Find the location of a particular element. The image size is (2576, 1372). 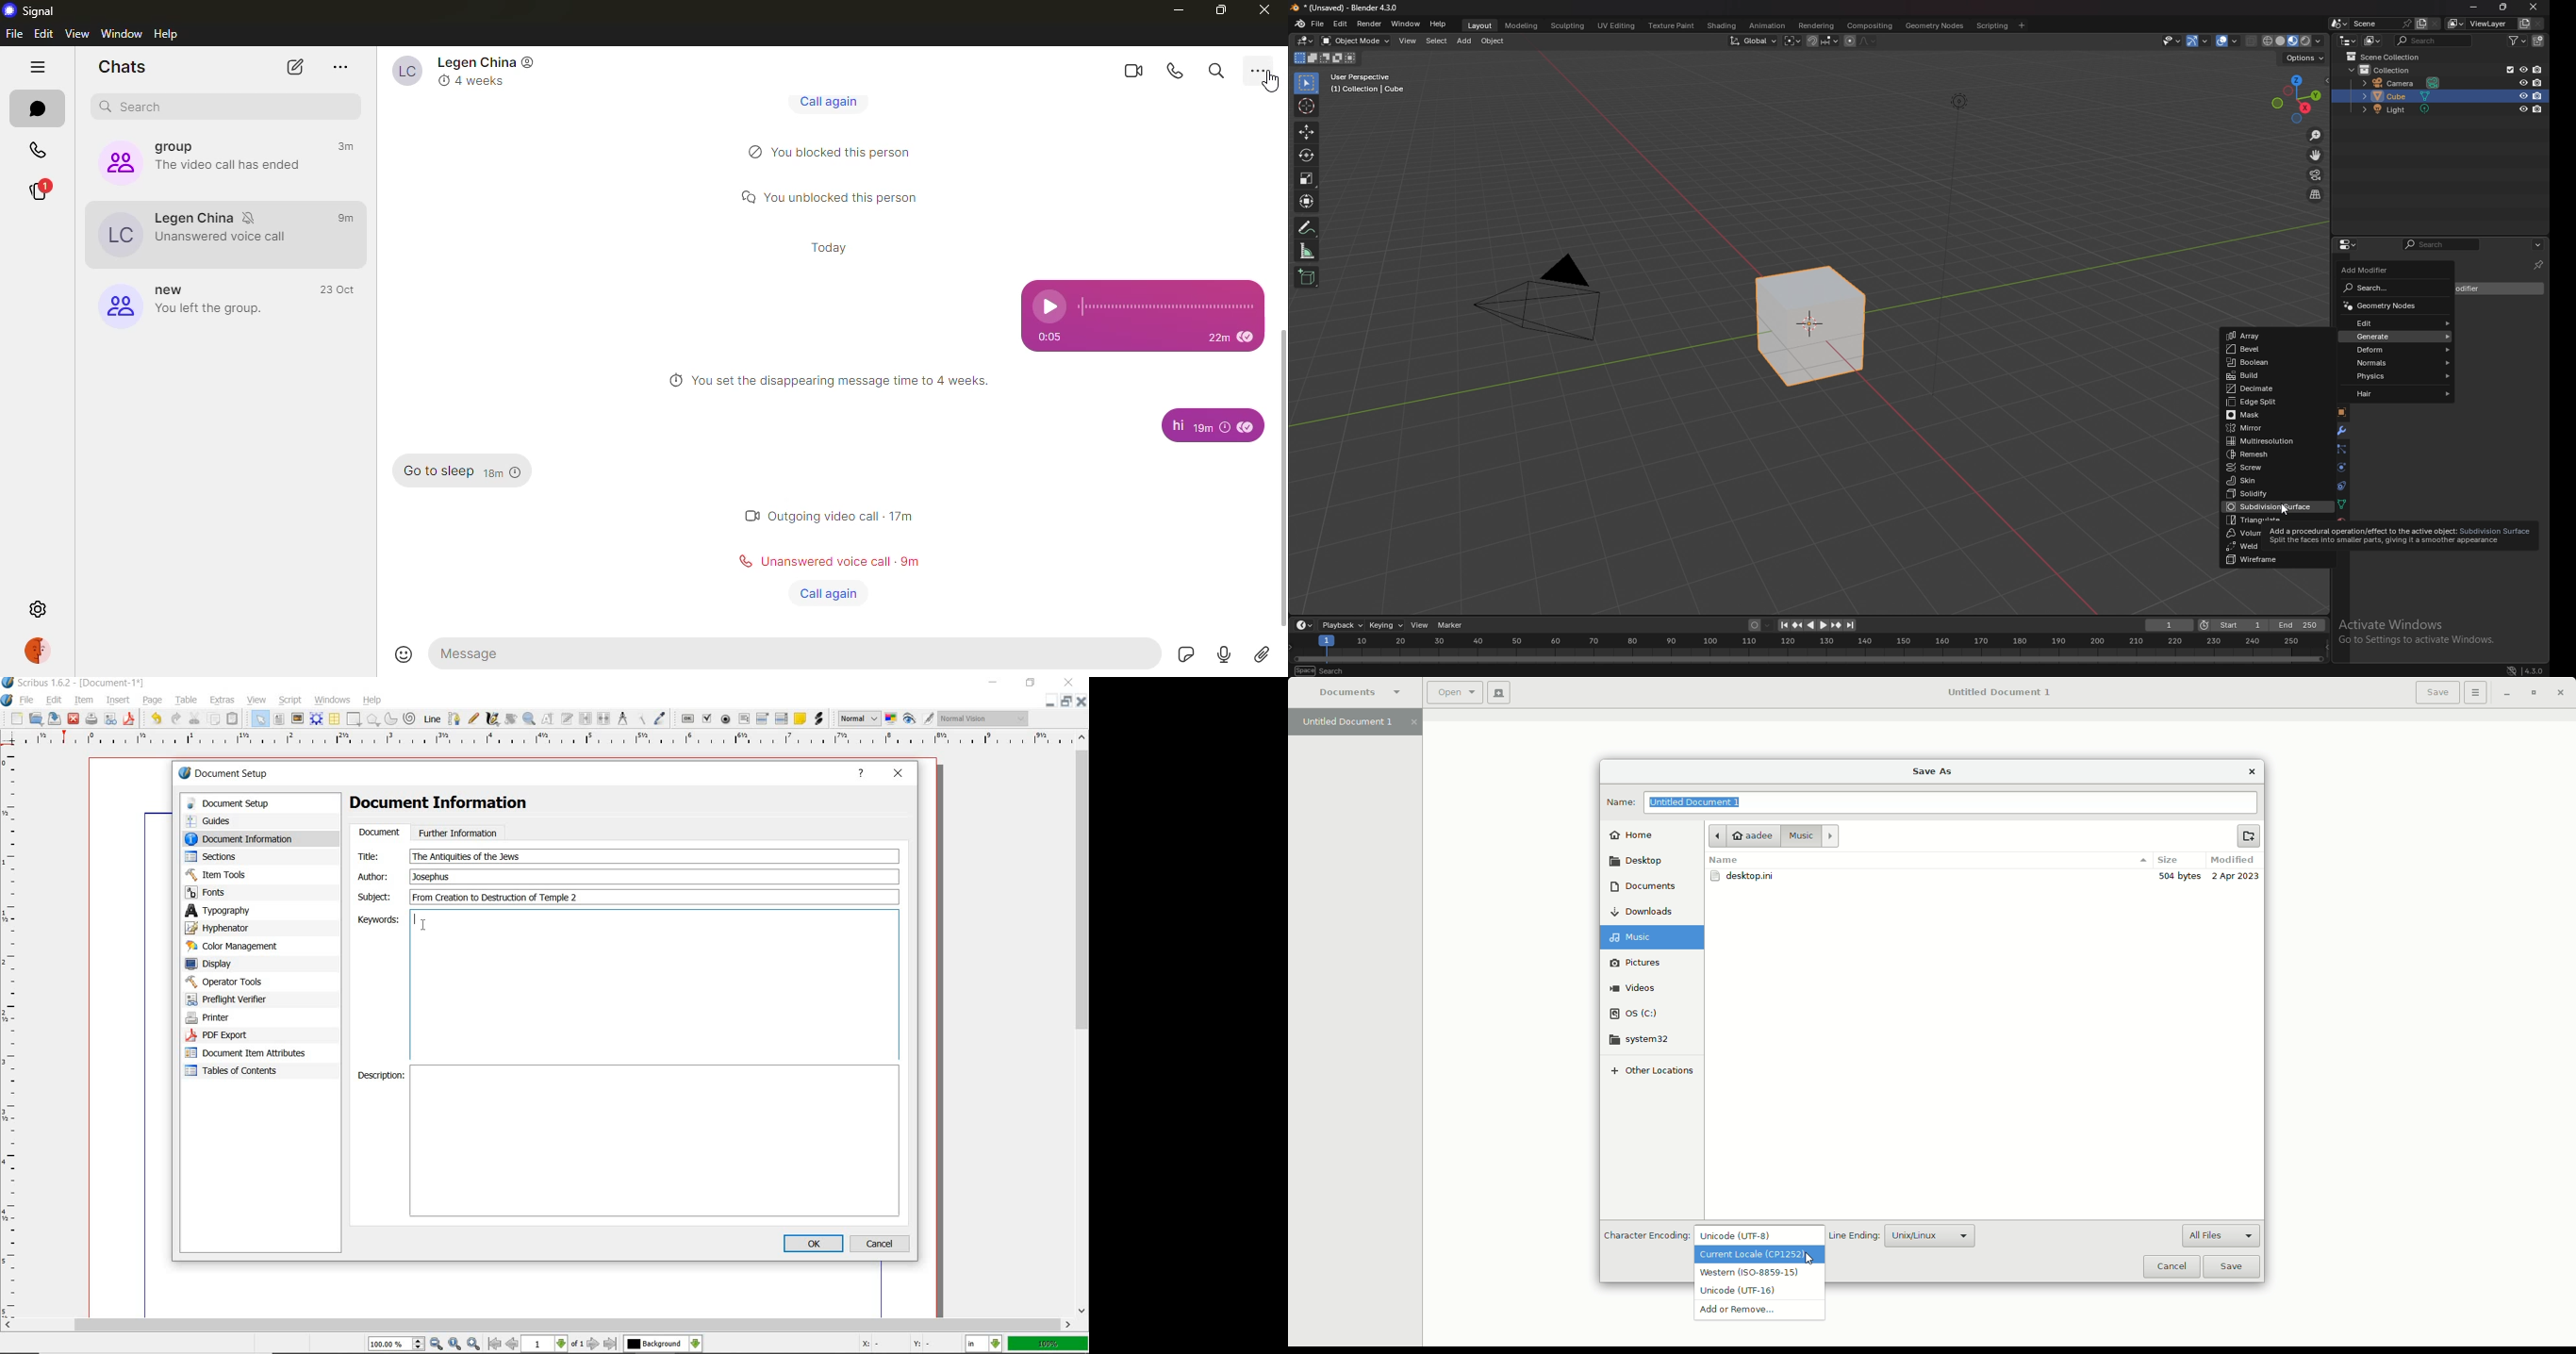

Bezier curve is located at coordinates (454, 719).